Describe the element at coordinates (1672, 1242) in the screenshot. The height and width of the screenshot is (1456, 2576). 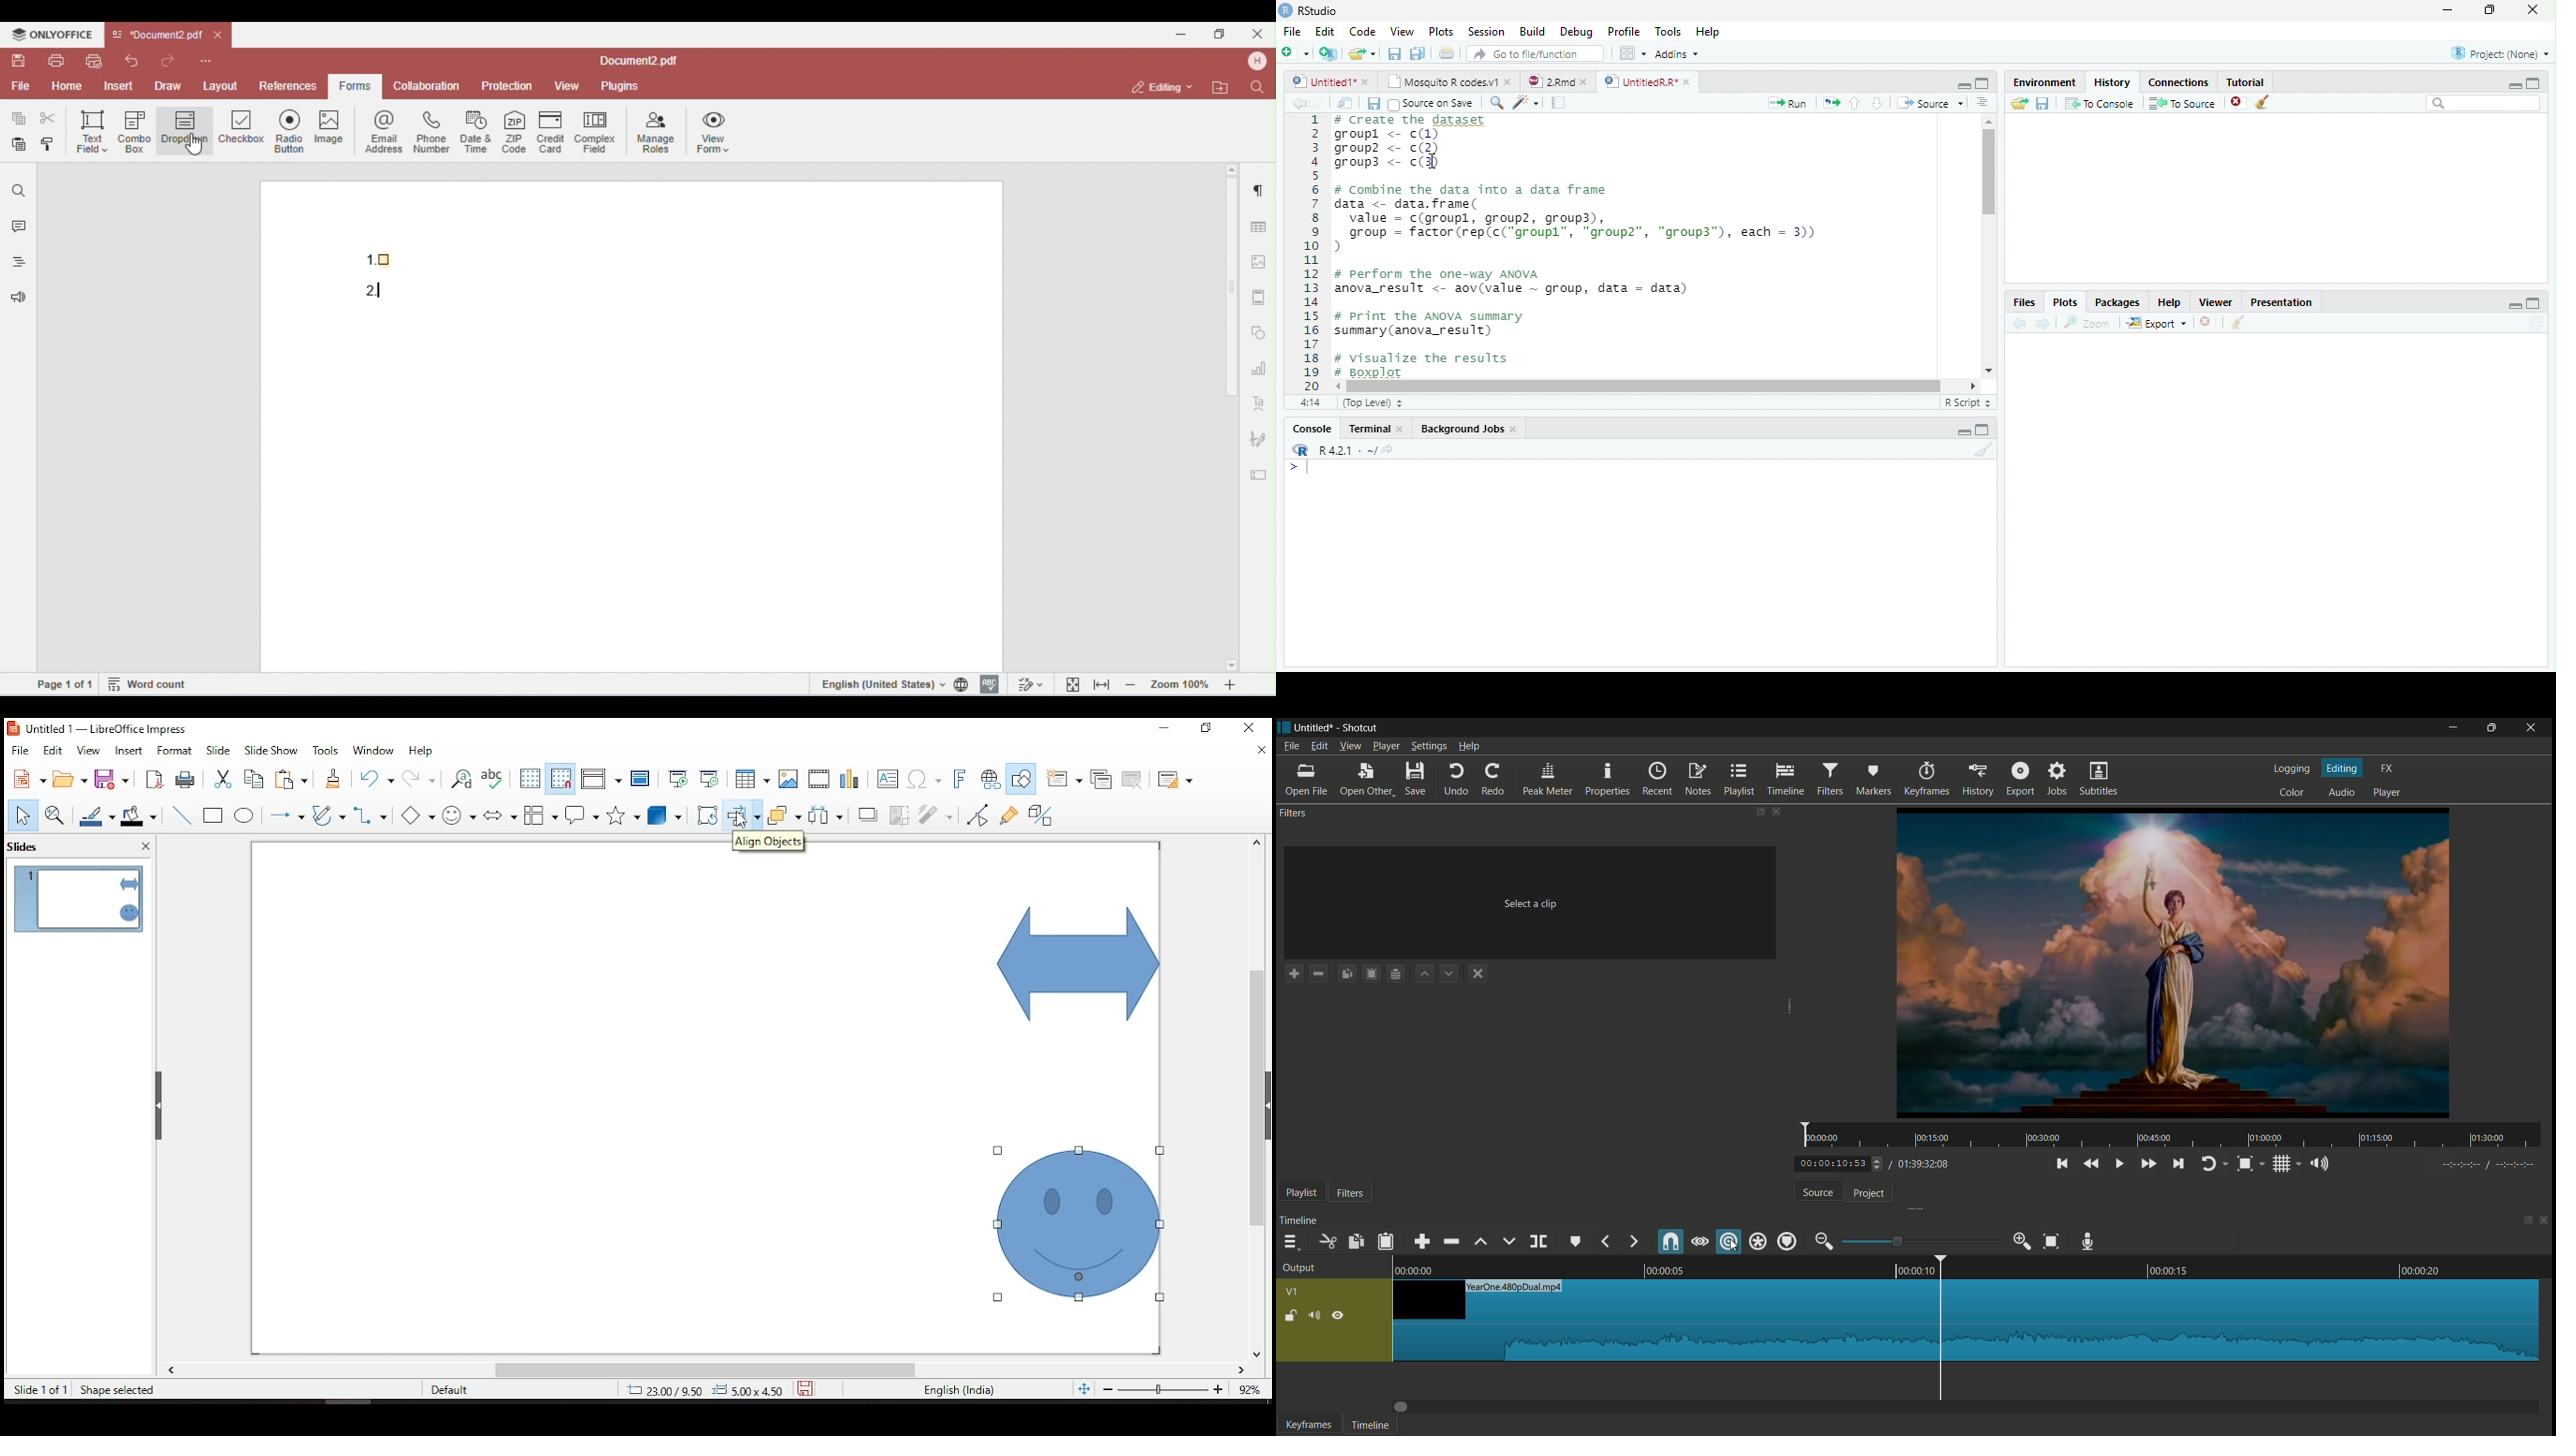
I see `snap` at that location.